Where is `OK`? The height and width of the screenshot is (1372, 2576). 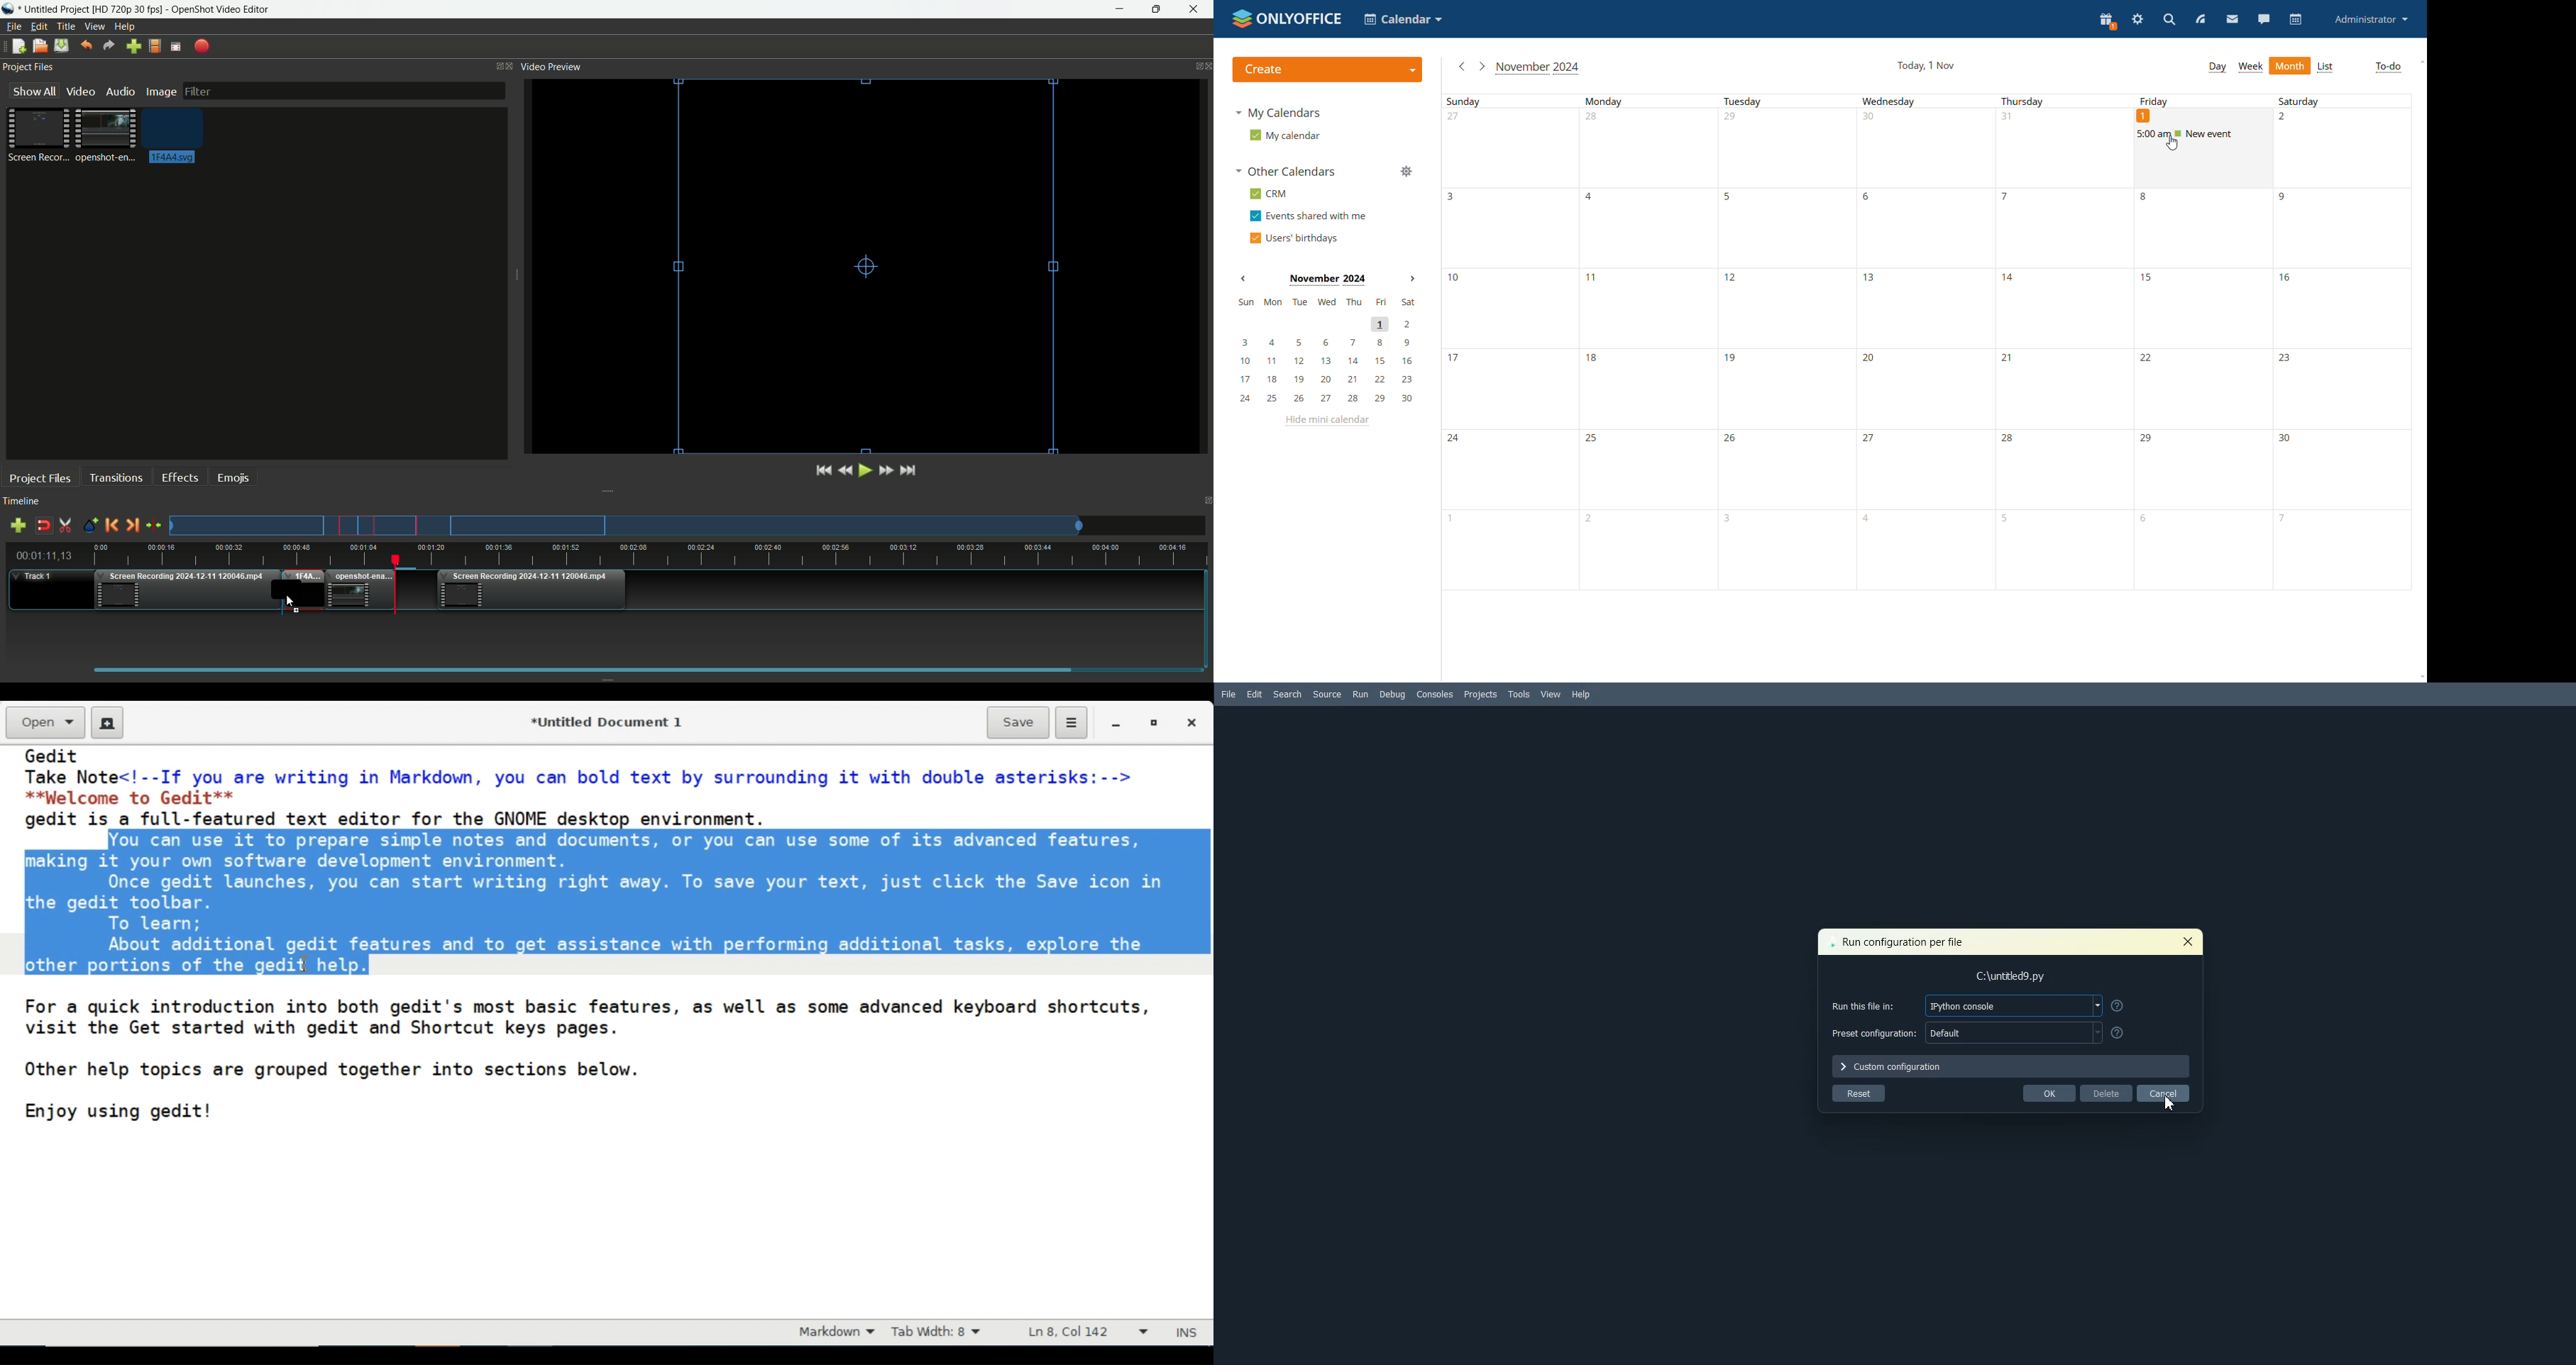 OK is located at coordinates (2049, 1093).